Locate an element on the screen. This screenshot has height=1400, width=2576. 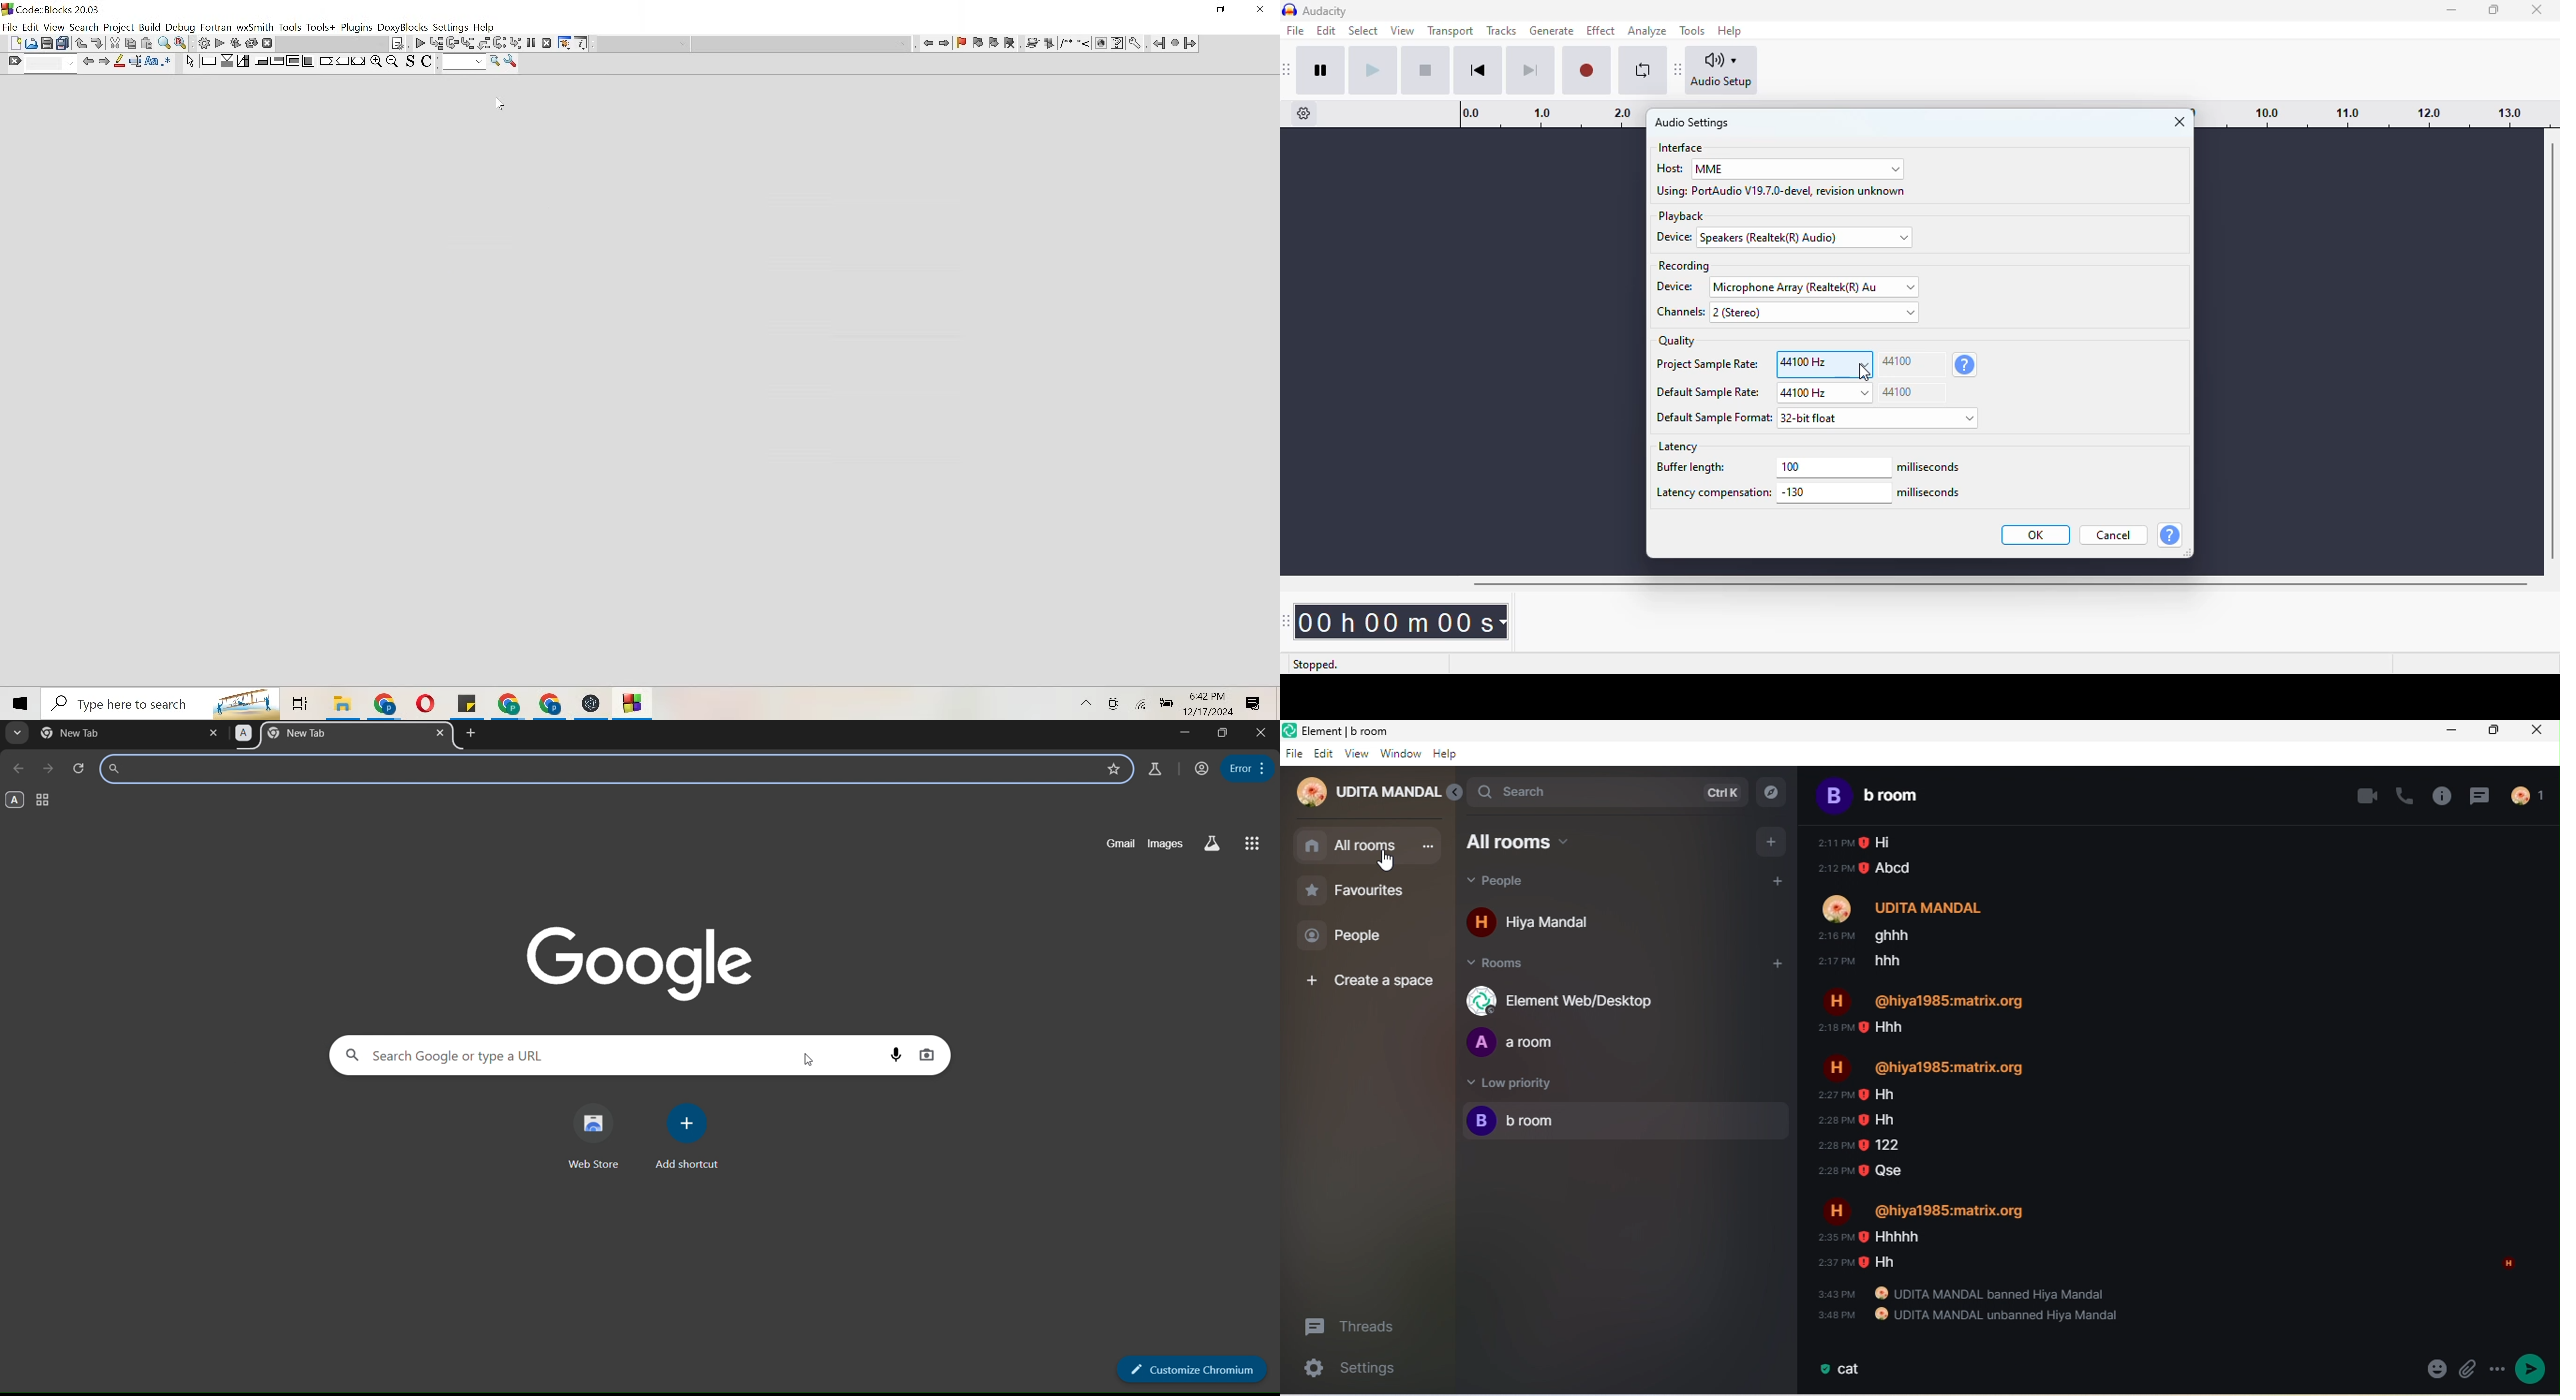
customize chromium is located at coordinates (1195, 1371).